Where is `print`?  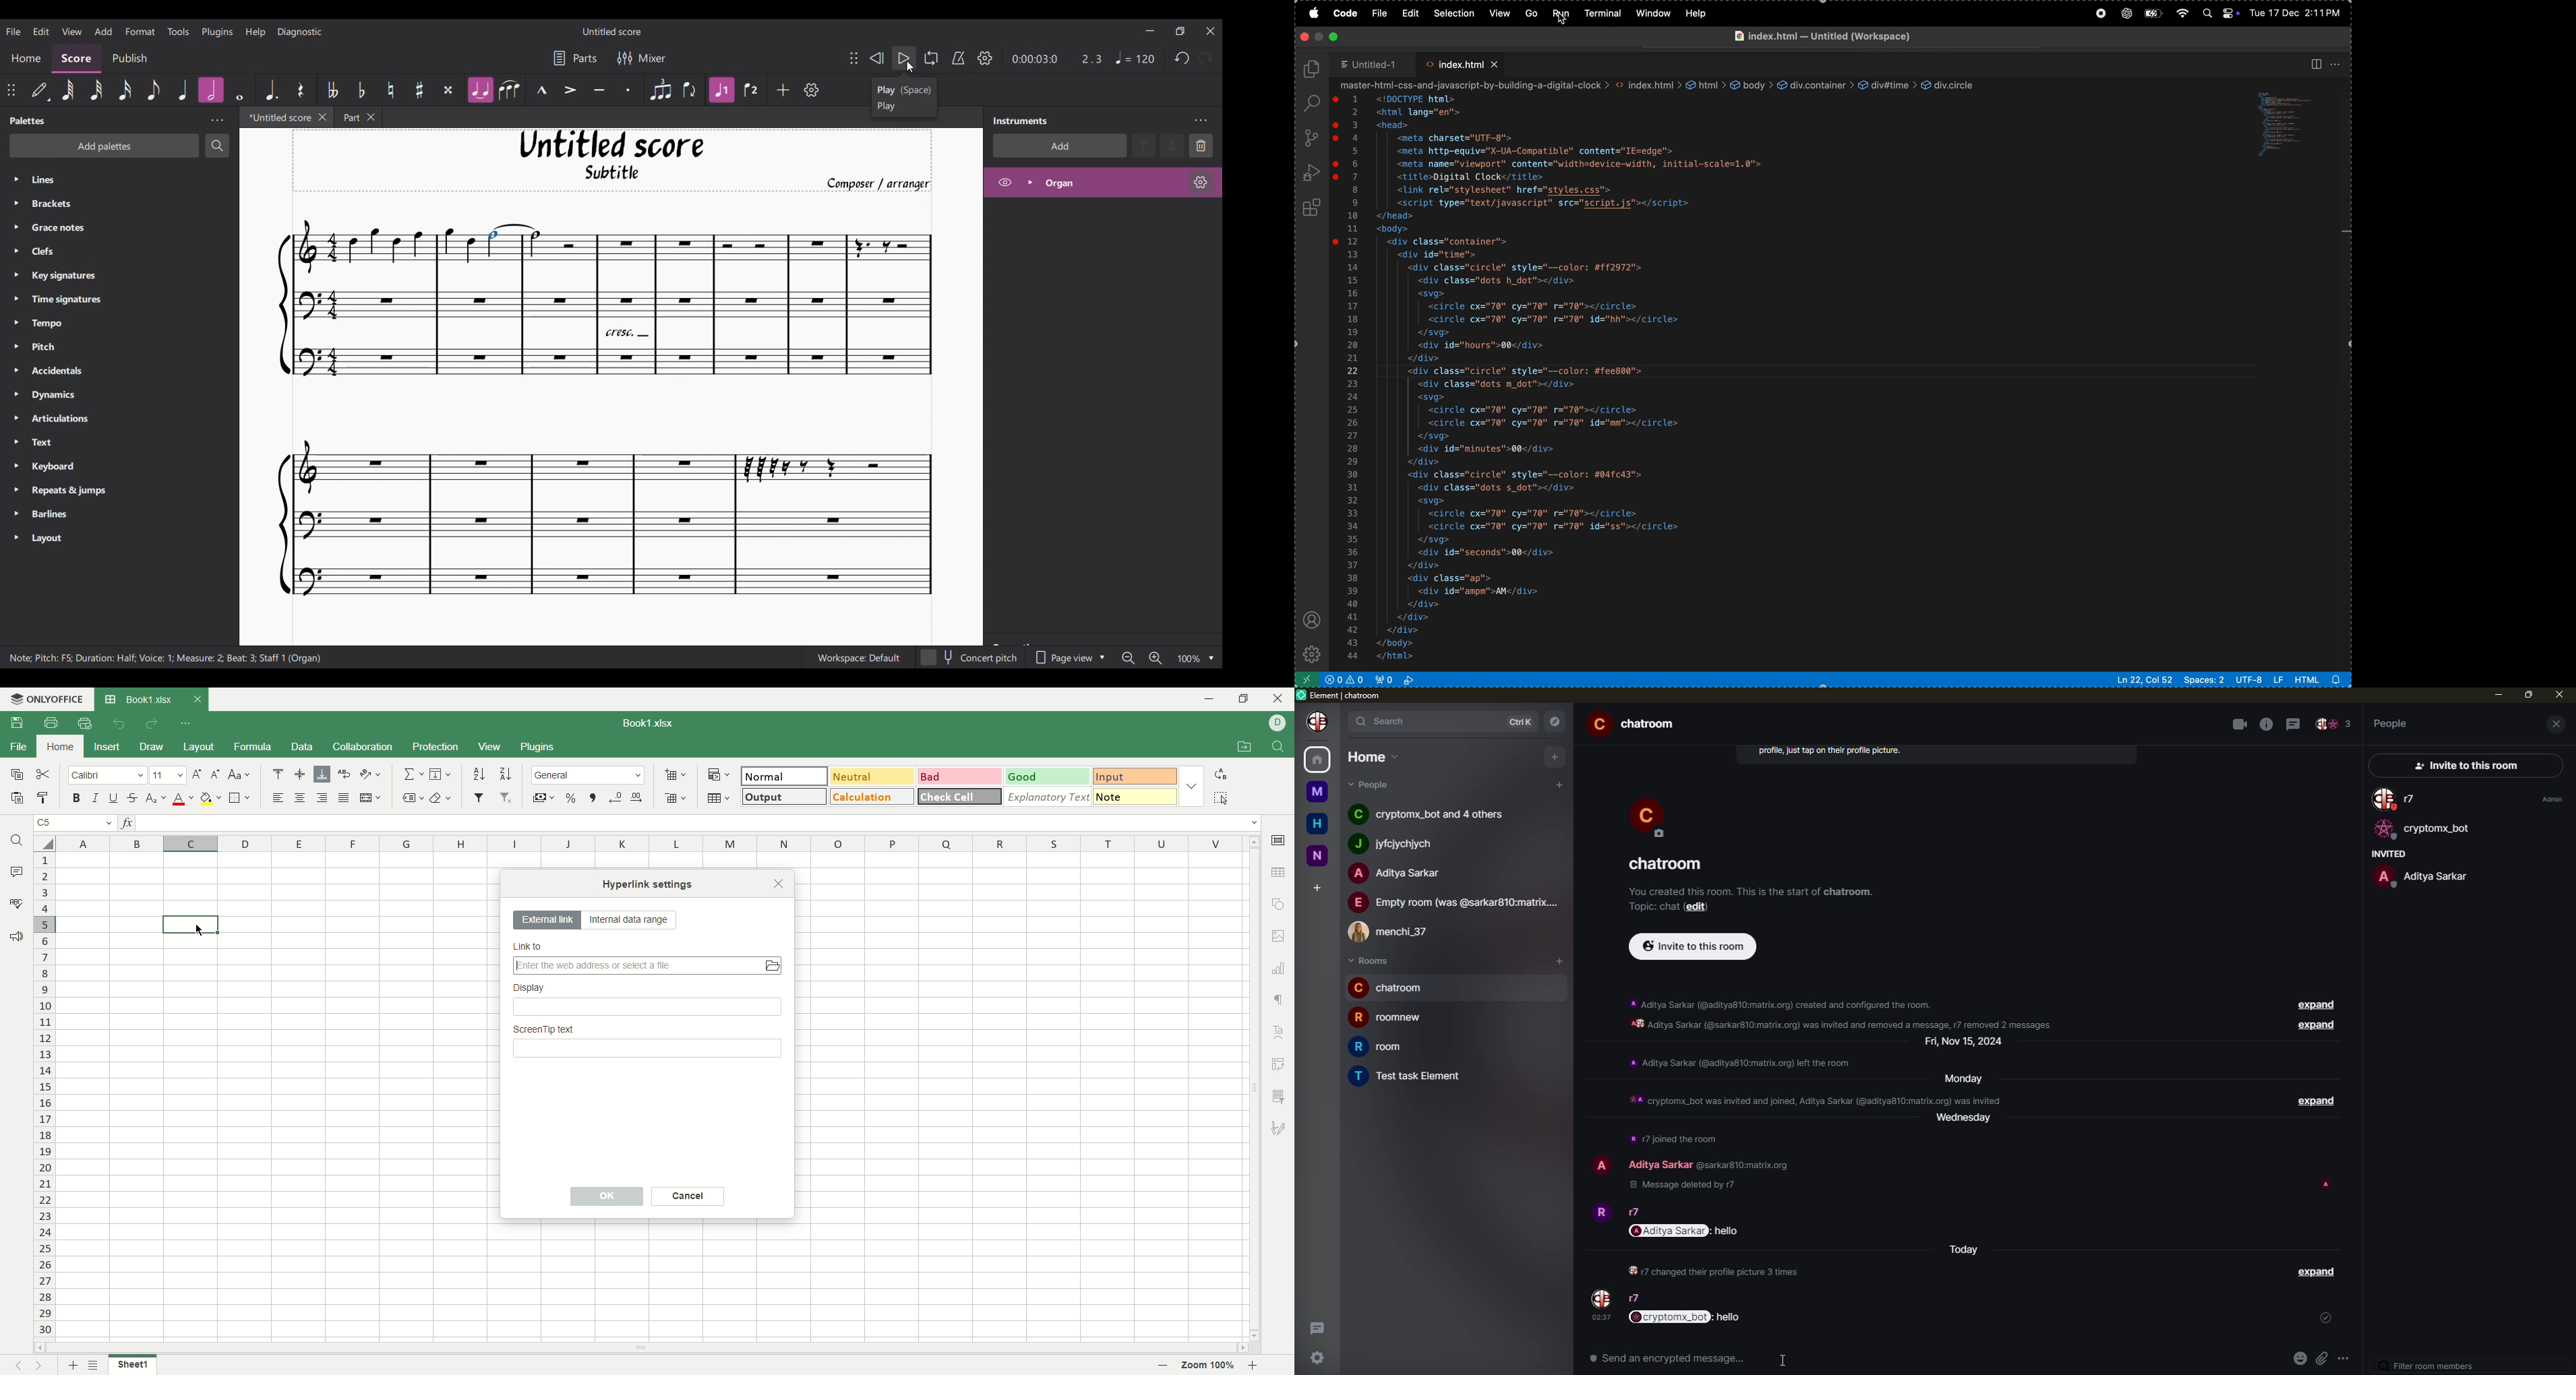 print is located at coordinates (51, 723).